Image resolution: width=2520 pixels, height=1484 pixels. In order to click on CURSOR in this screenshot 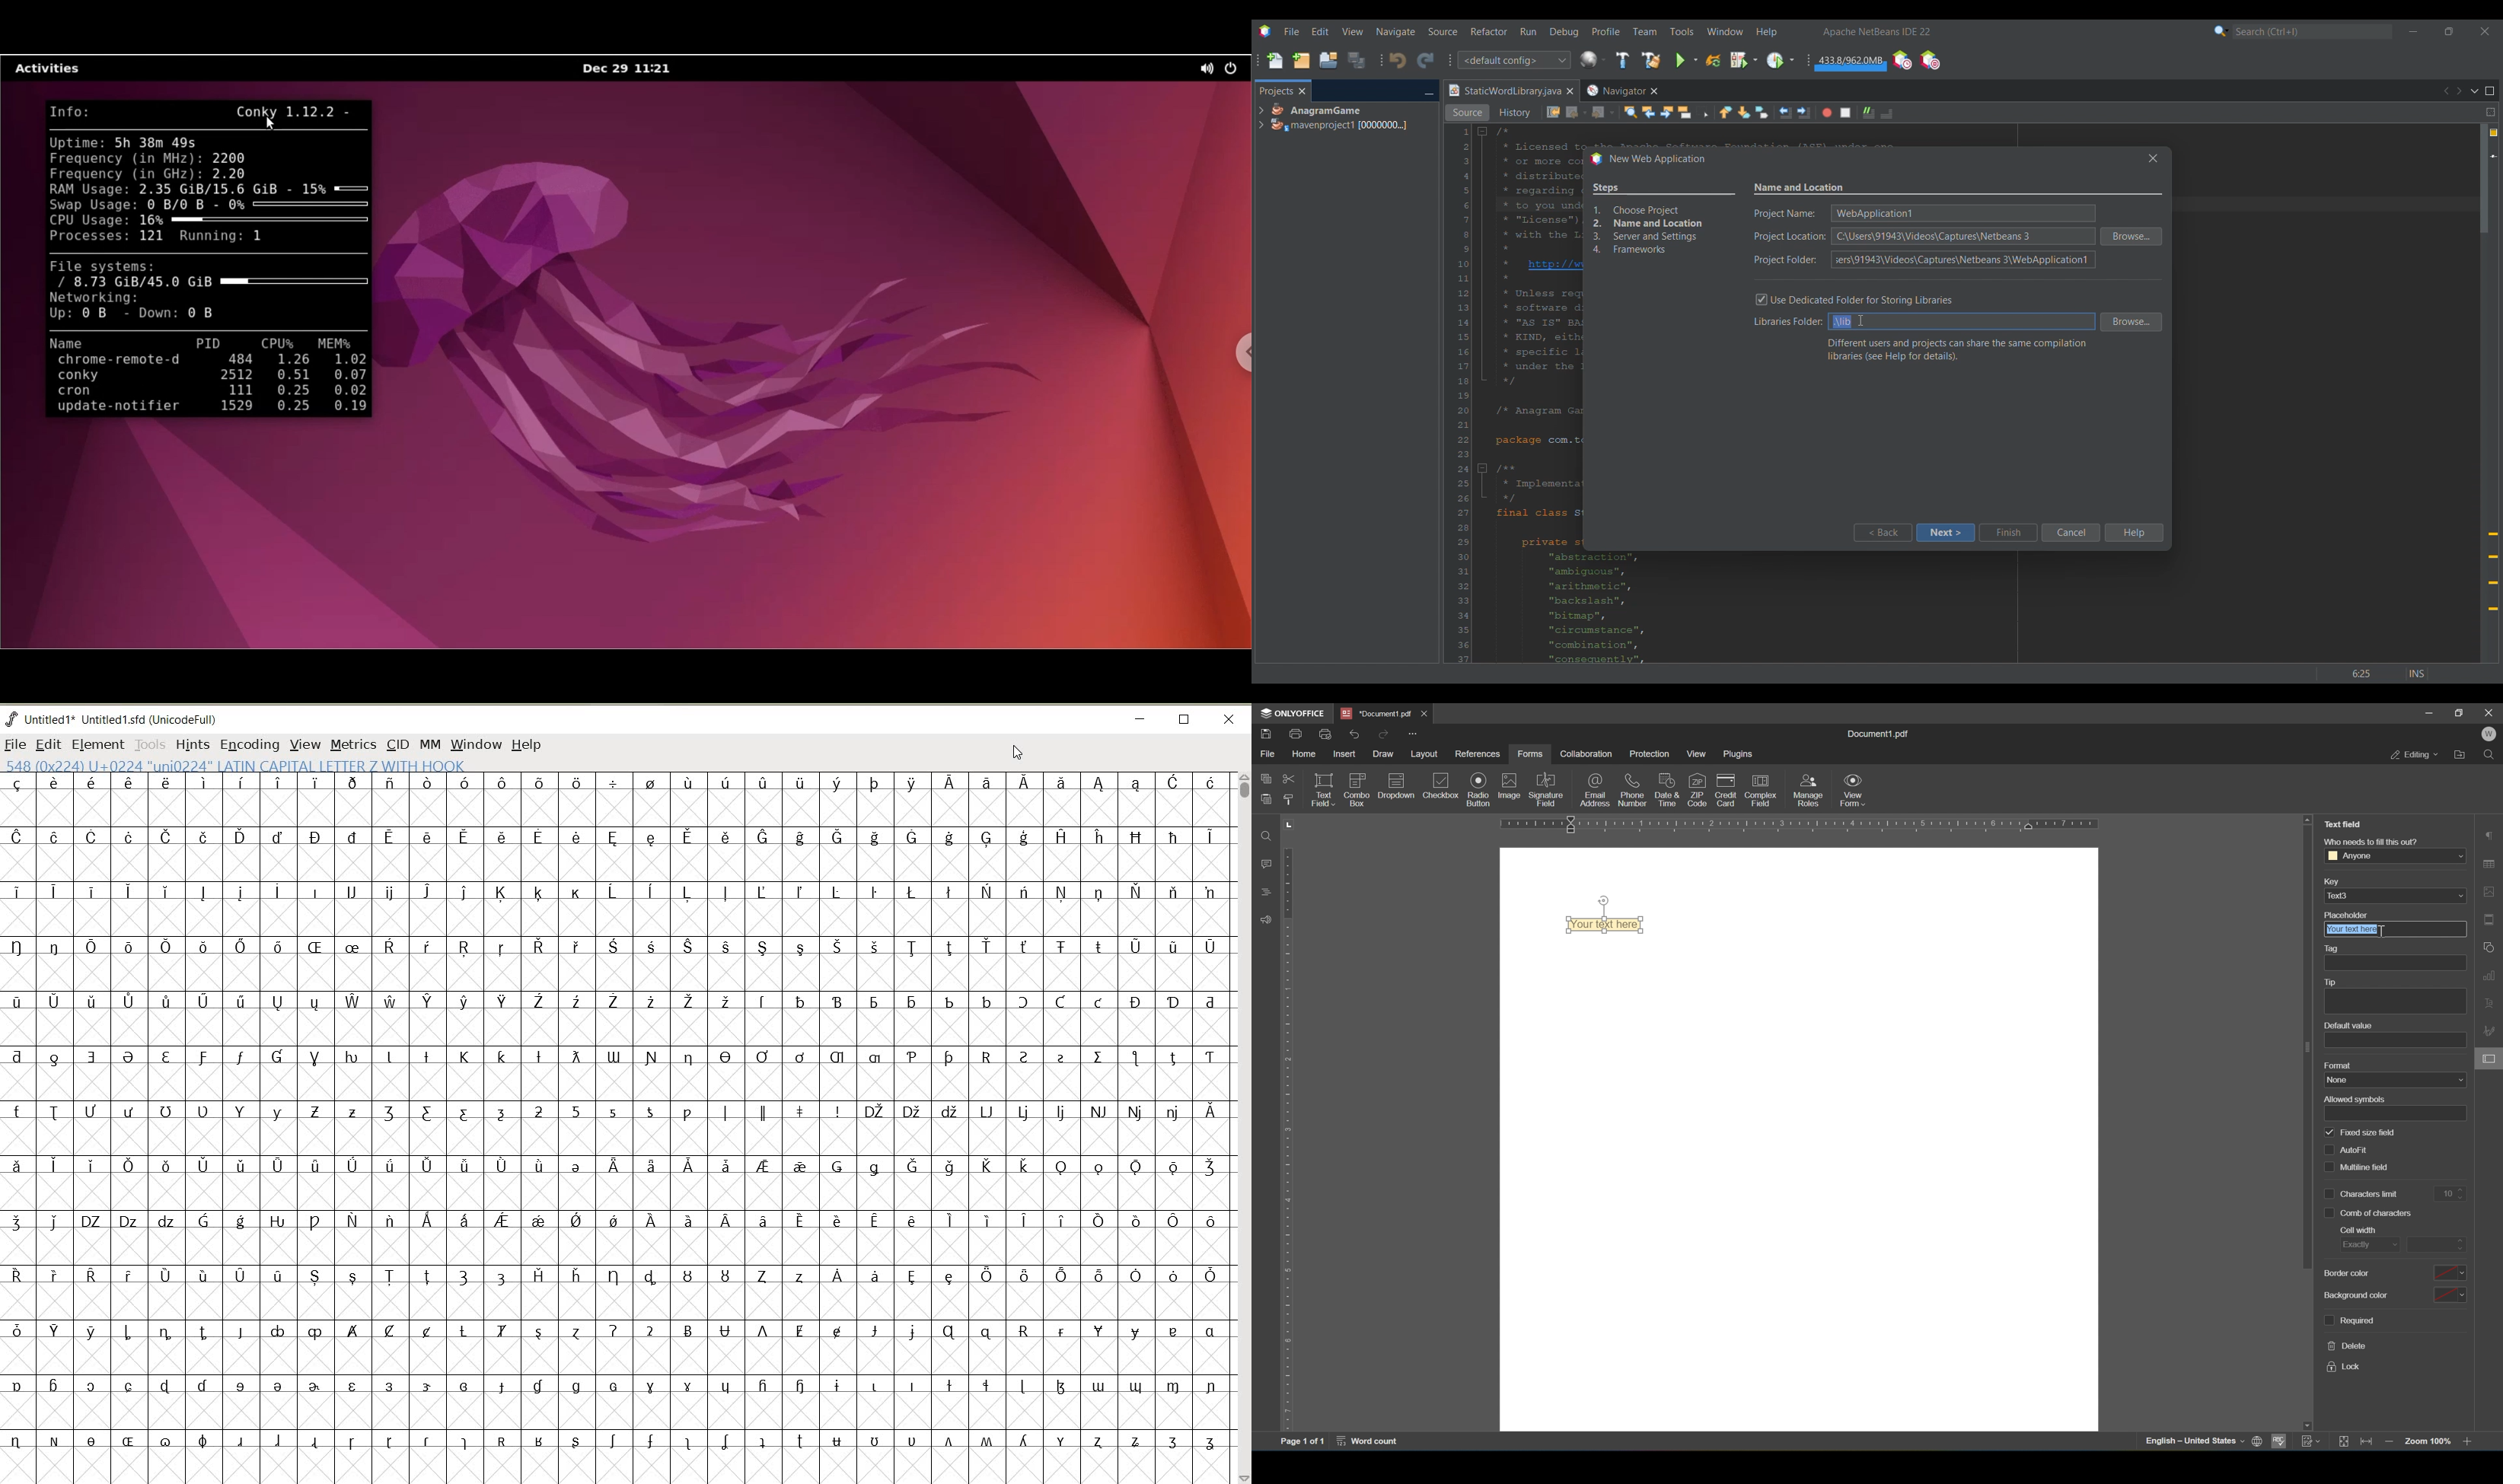, I will do `click(1016, 751)`.